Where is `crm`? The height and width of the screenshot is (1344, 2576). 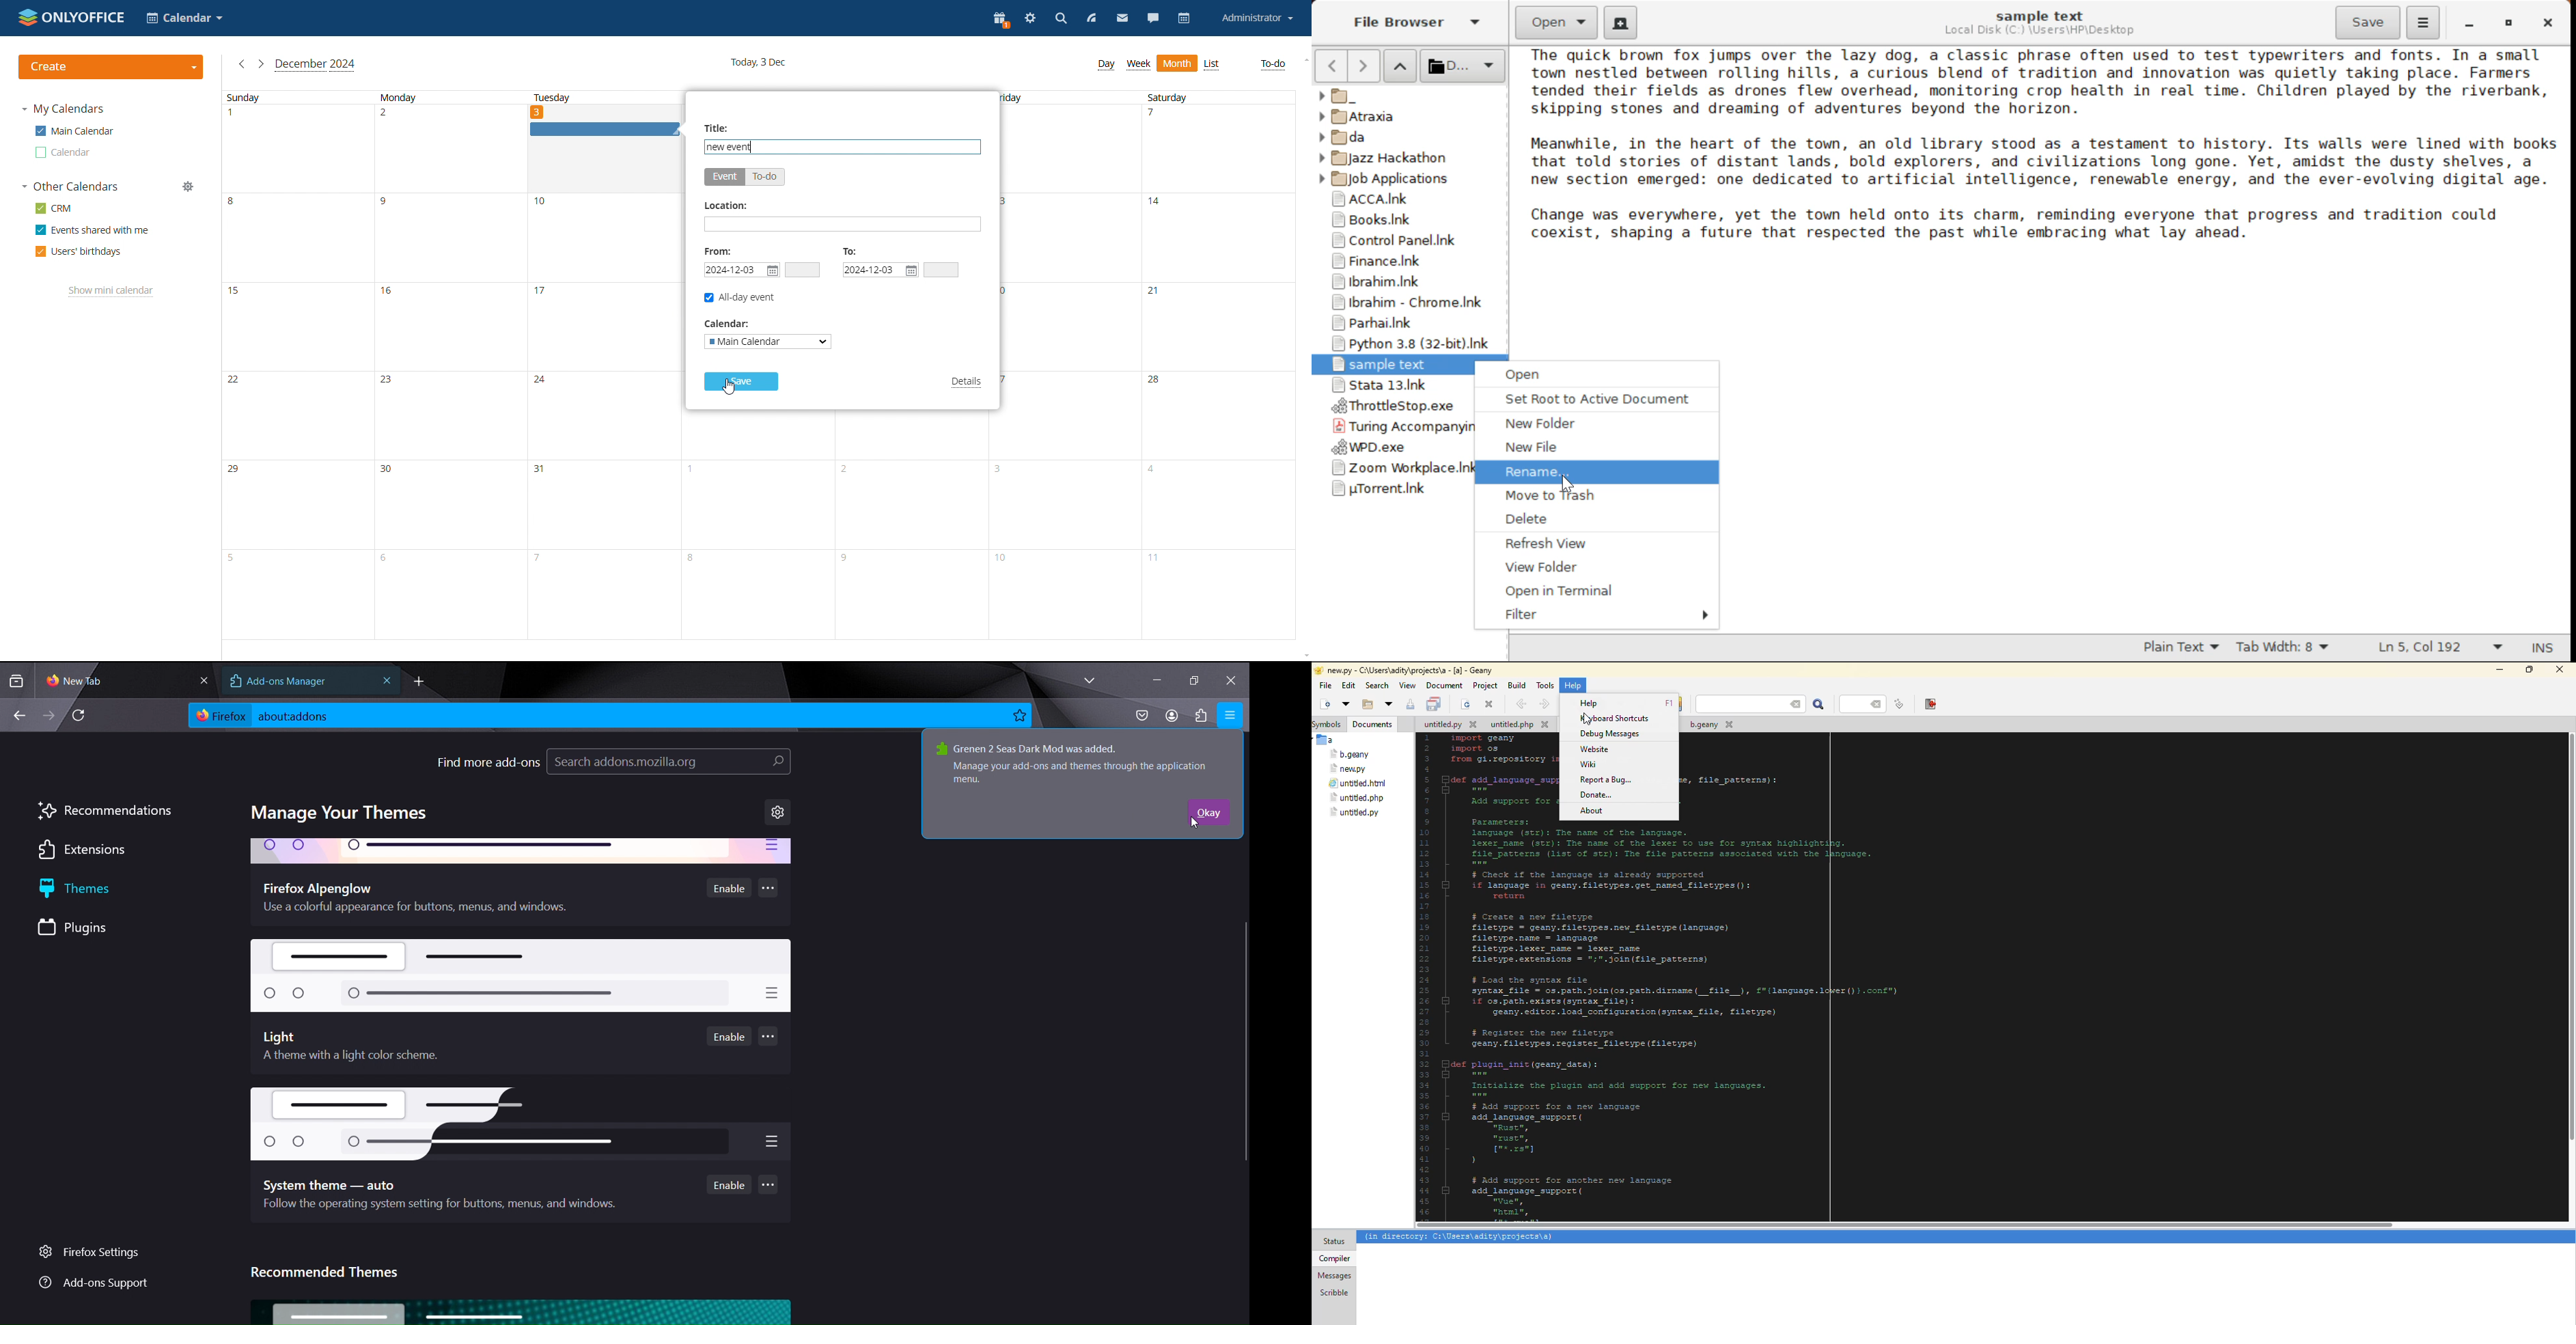
crm is located at coordinates (53, 208).